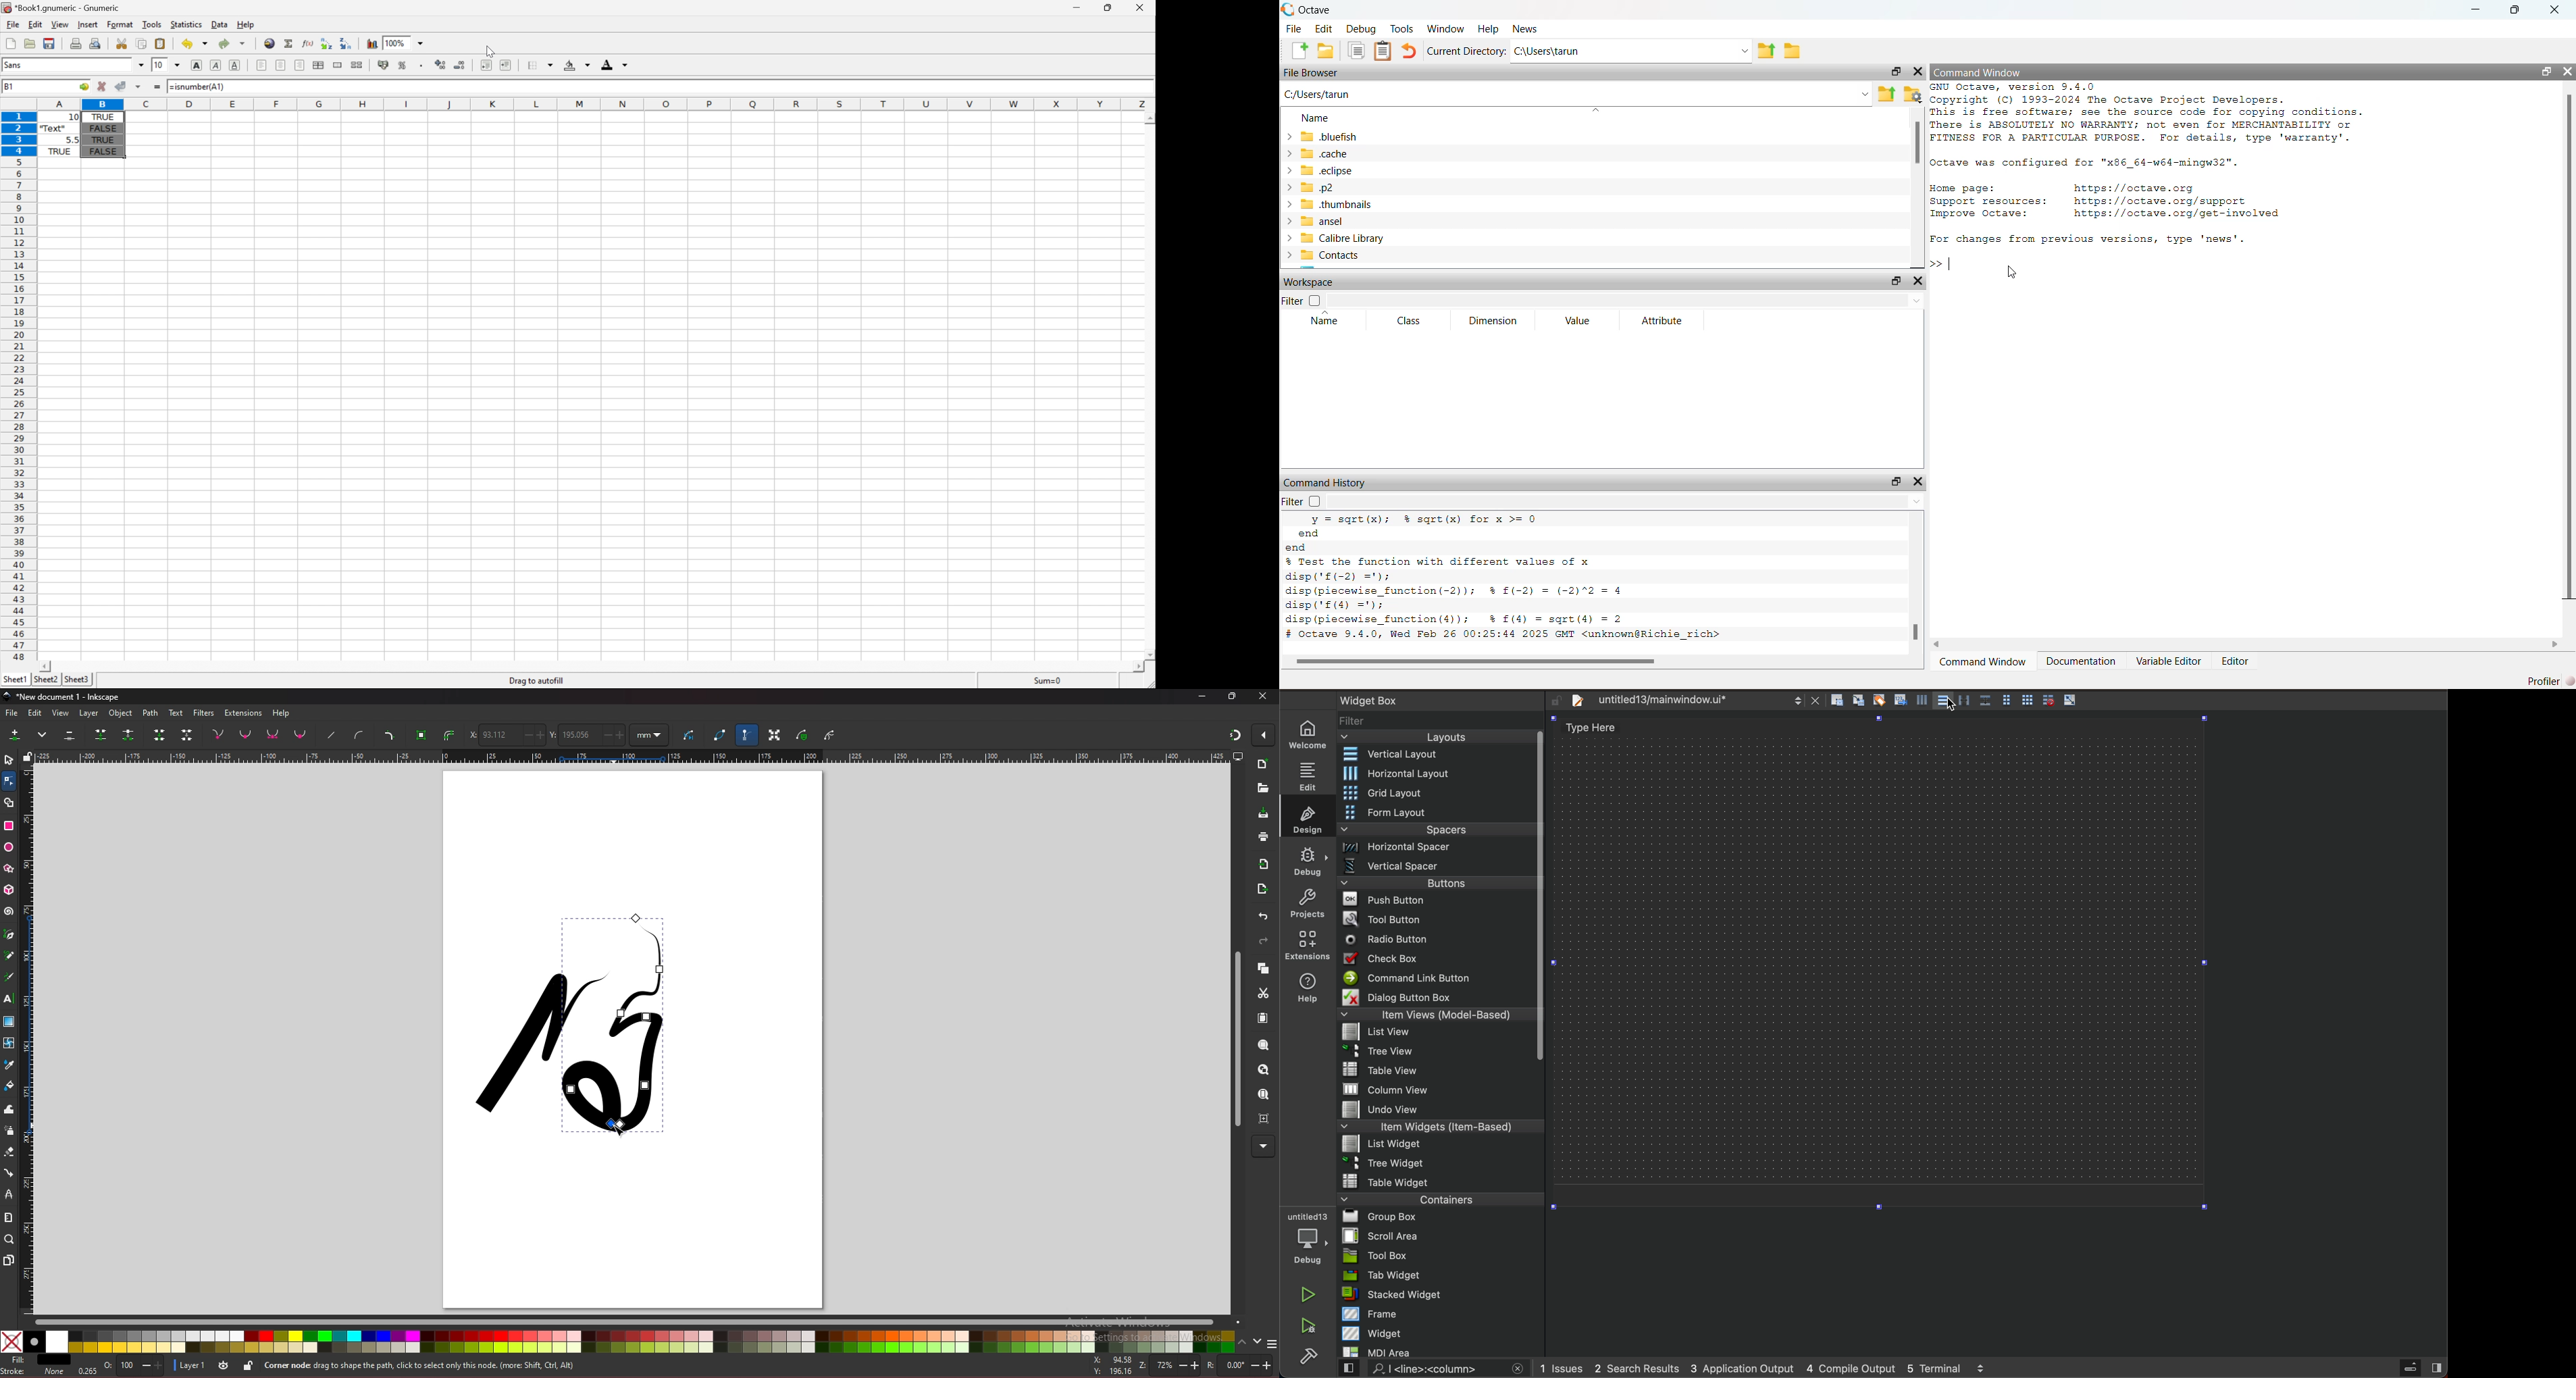 The image size is (2576, 1400). Describe the element at coordinates (1337, 238) in the screenshot. I see `|». Calibre Library` at that location.